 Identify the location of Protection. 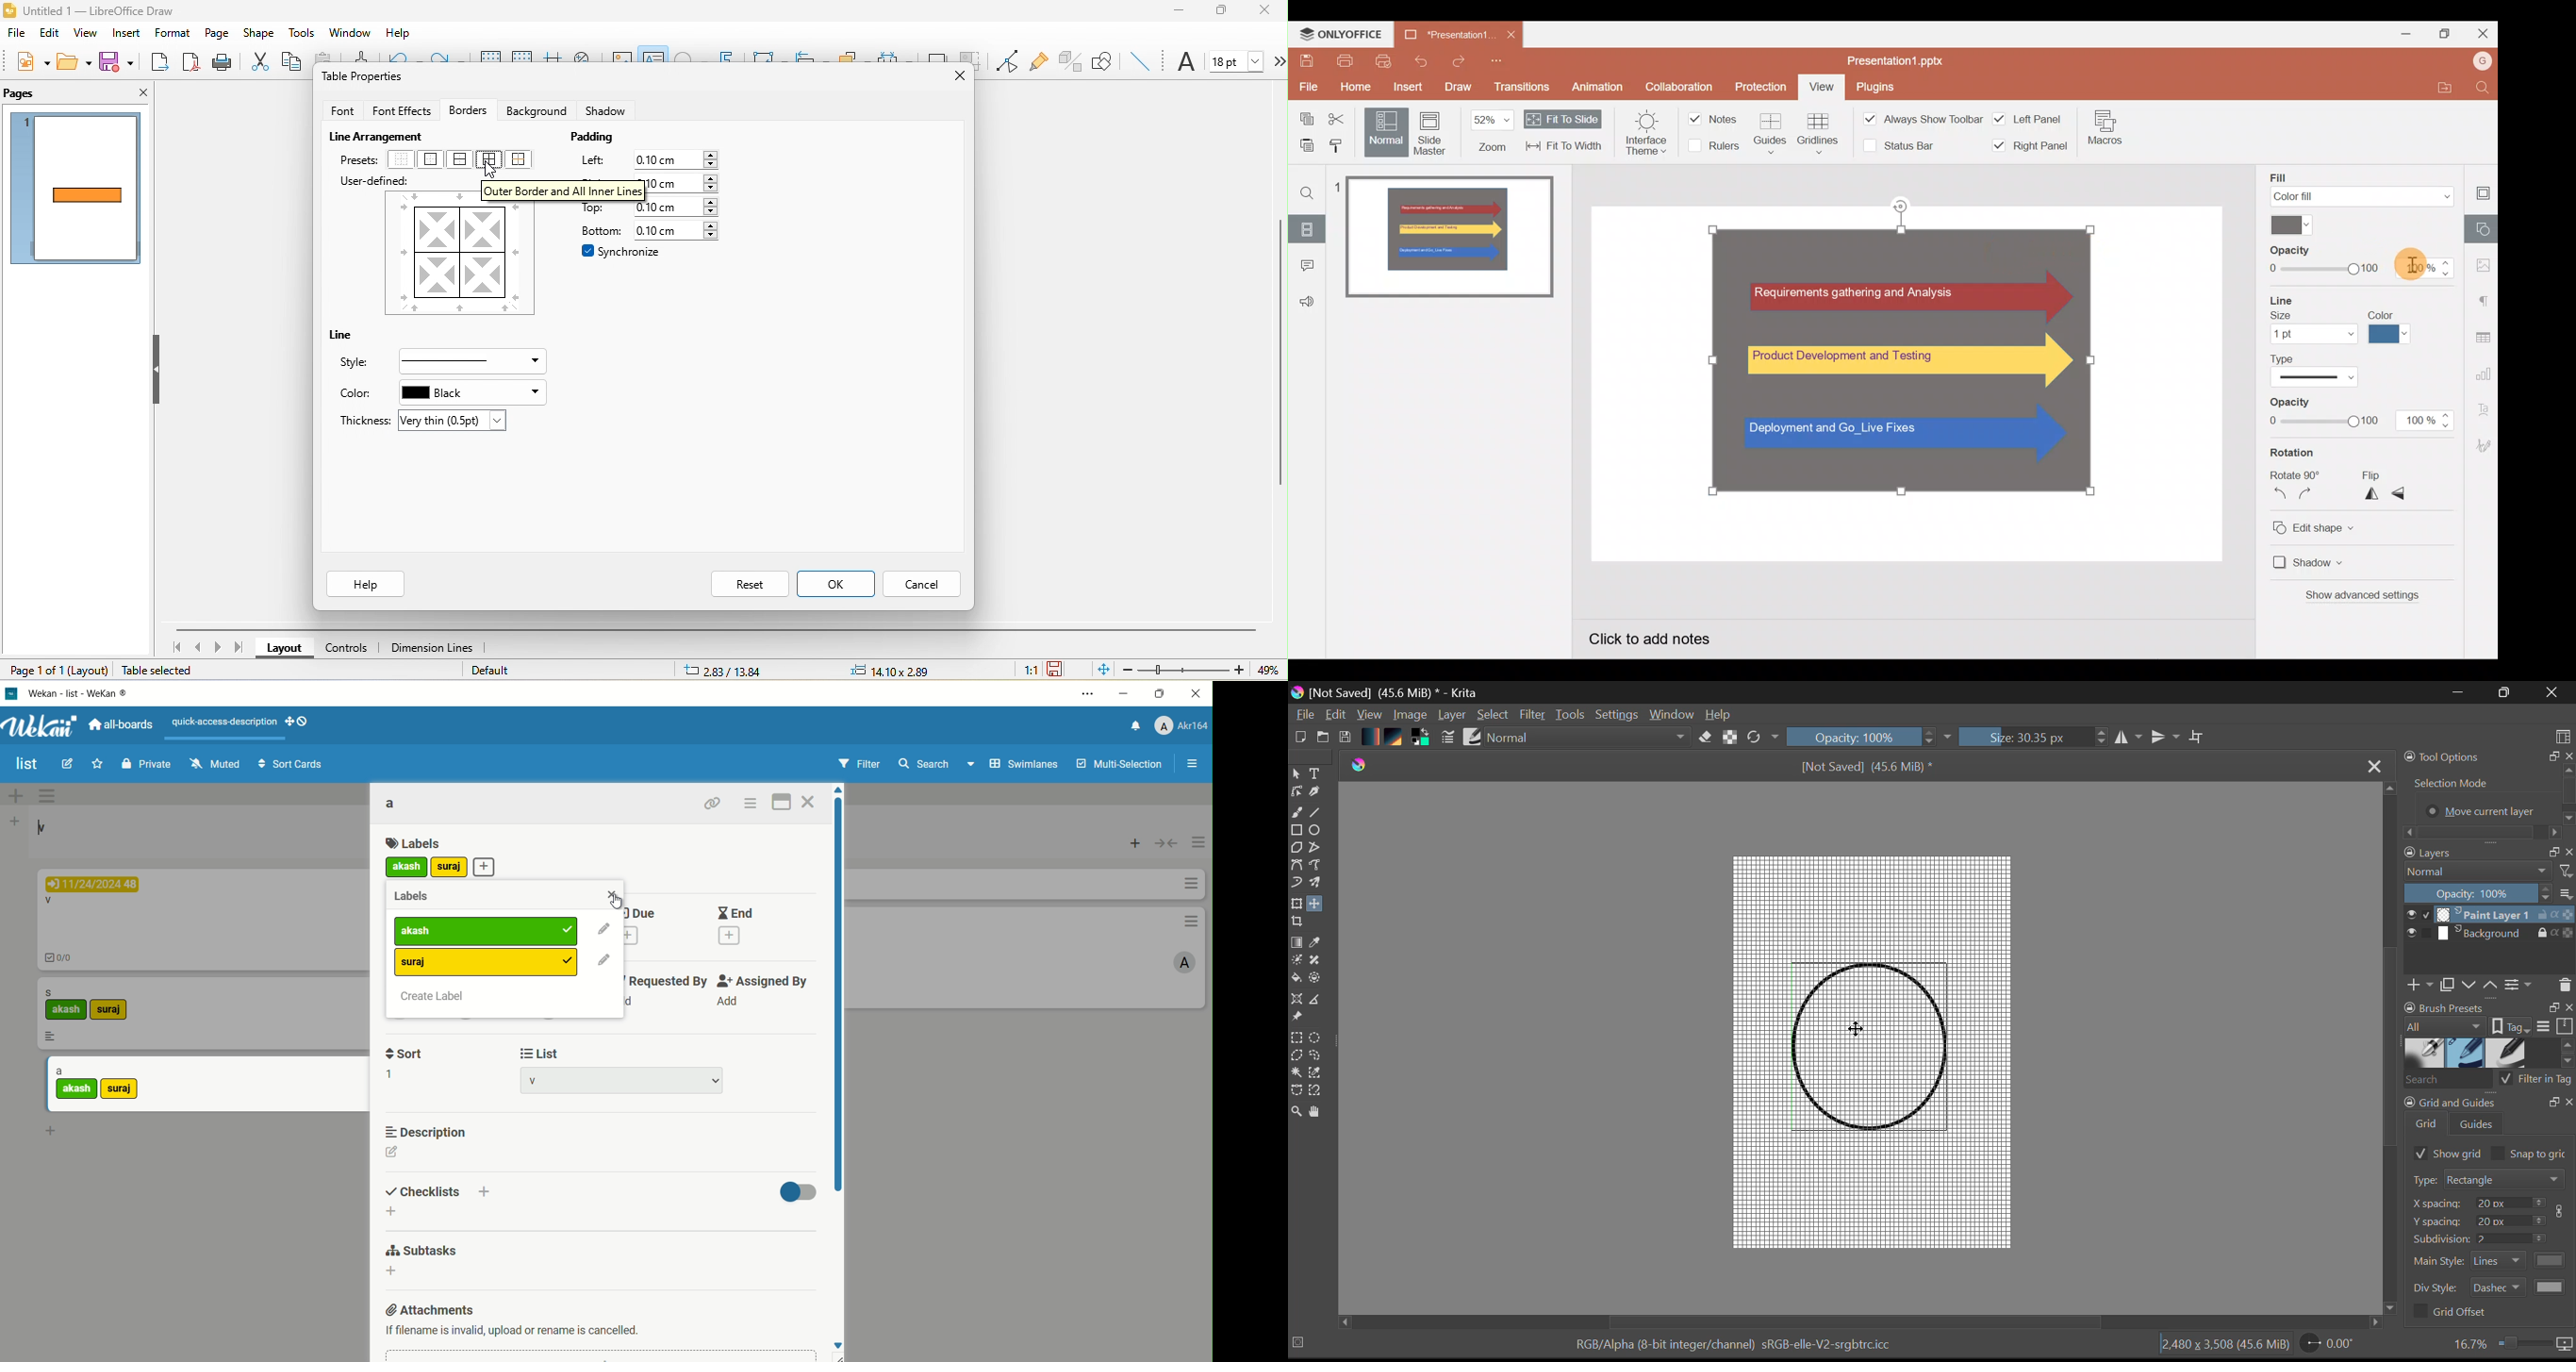
(1764, 86).